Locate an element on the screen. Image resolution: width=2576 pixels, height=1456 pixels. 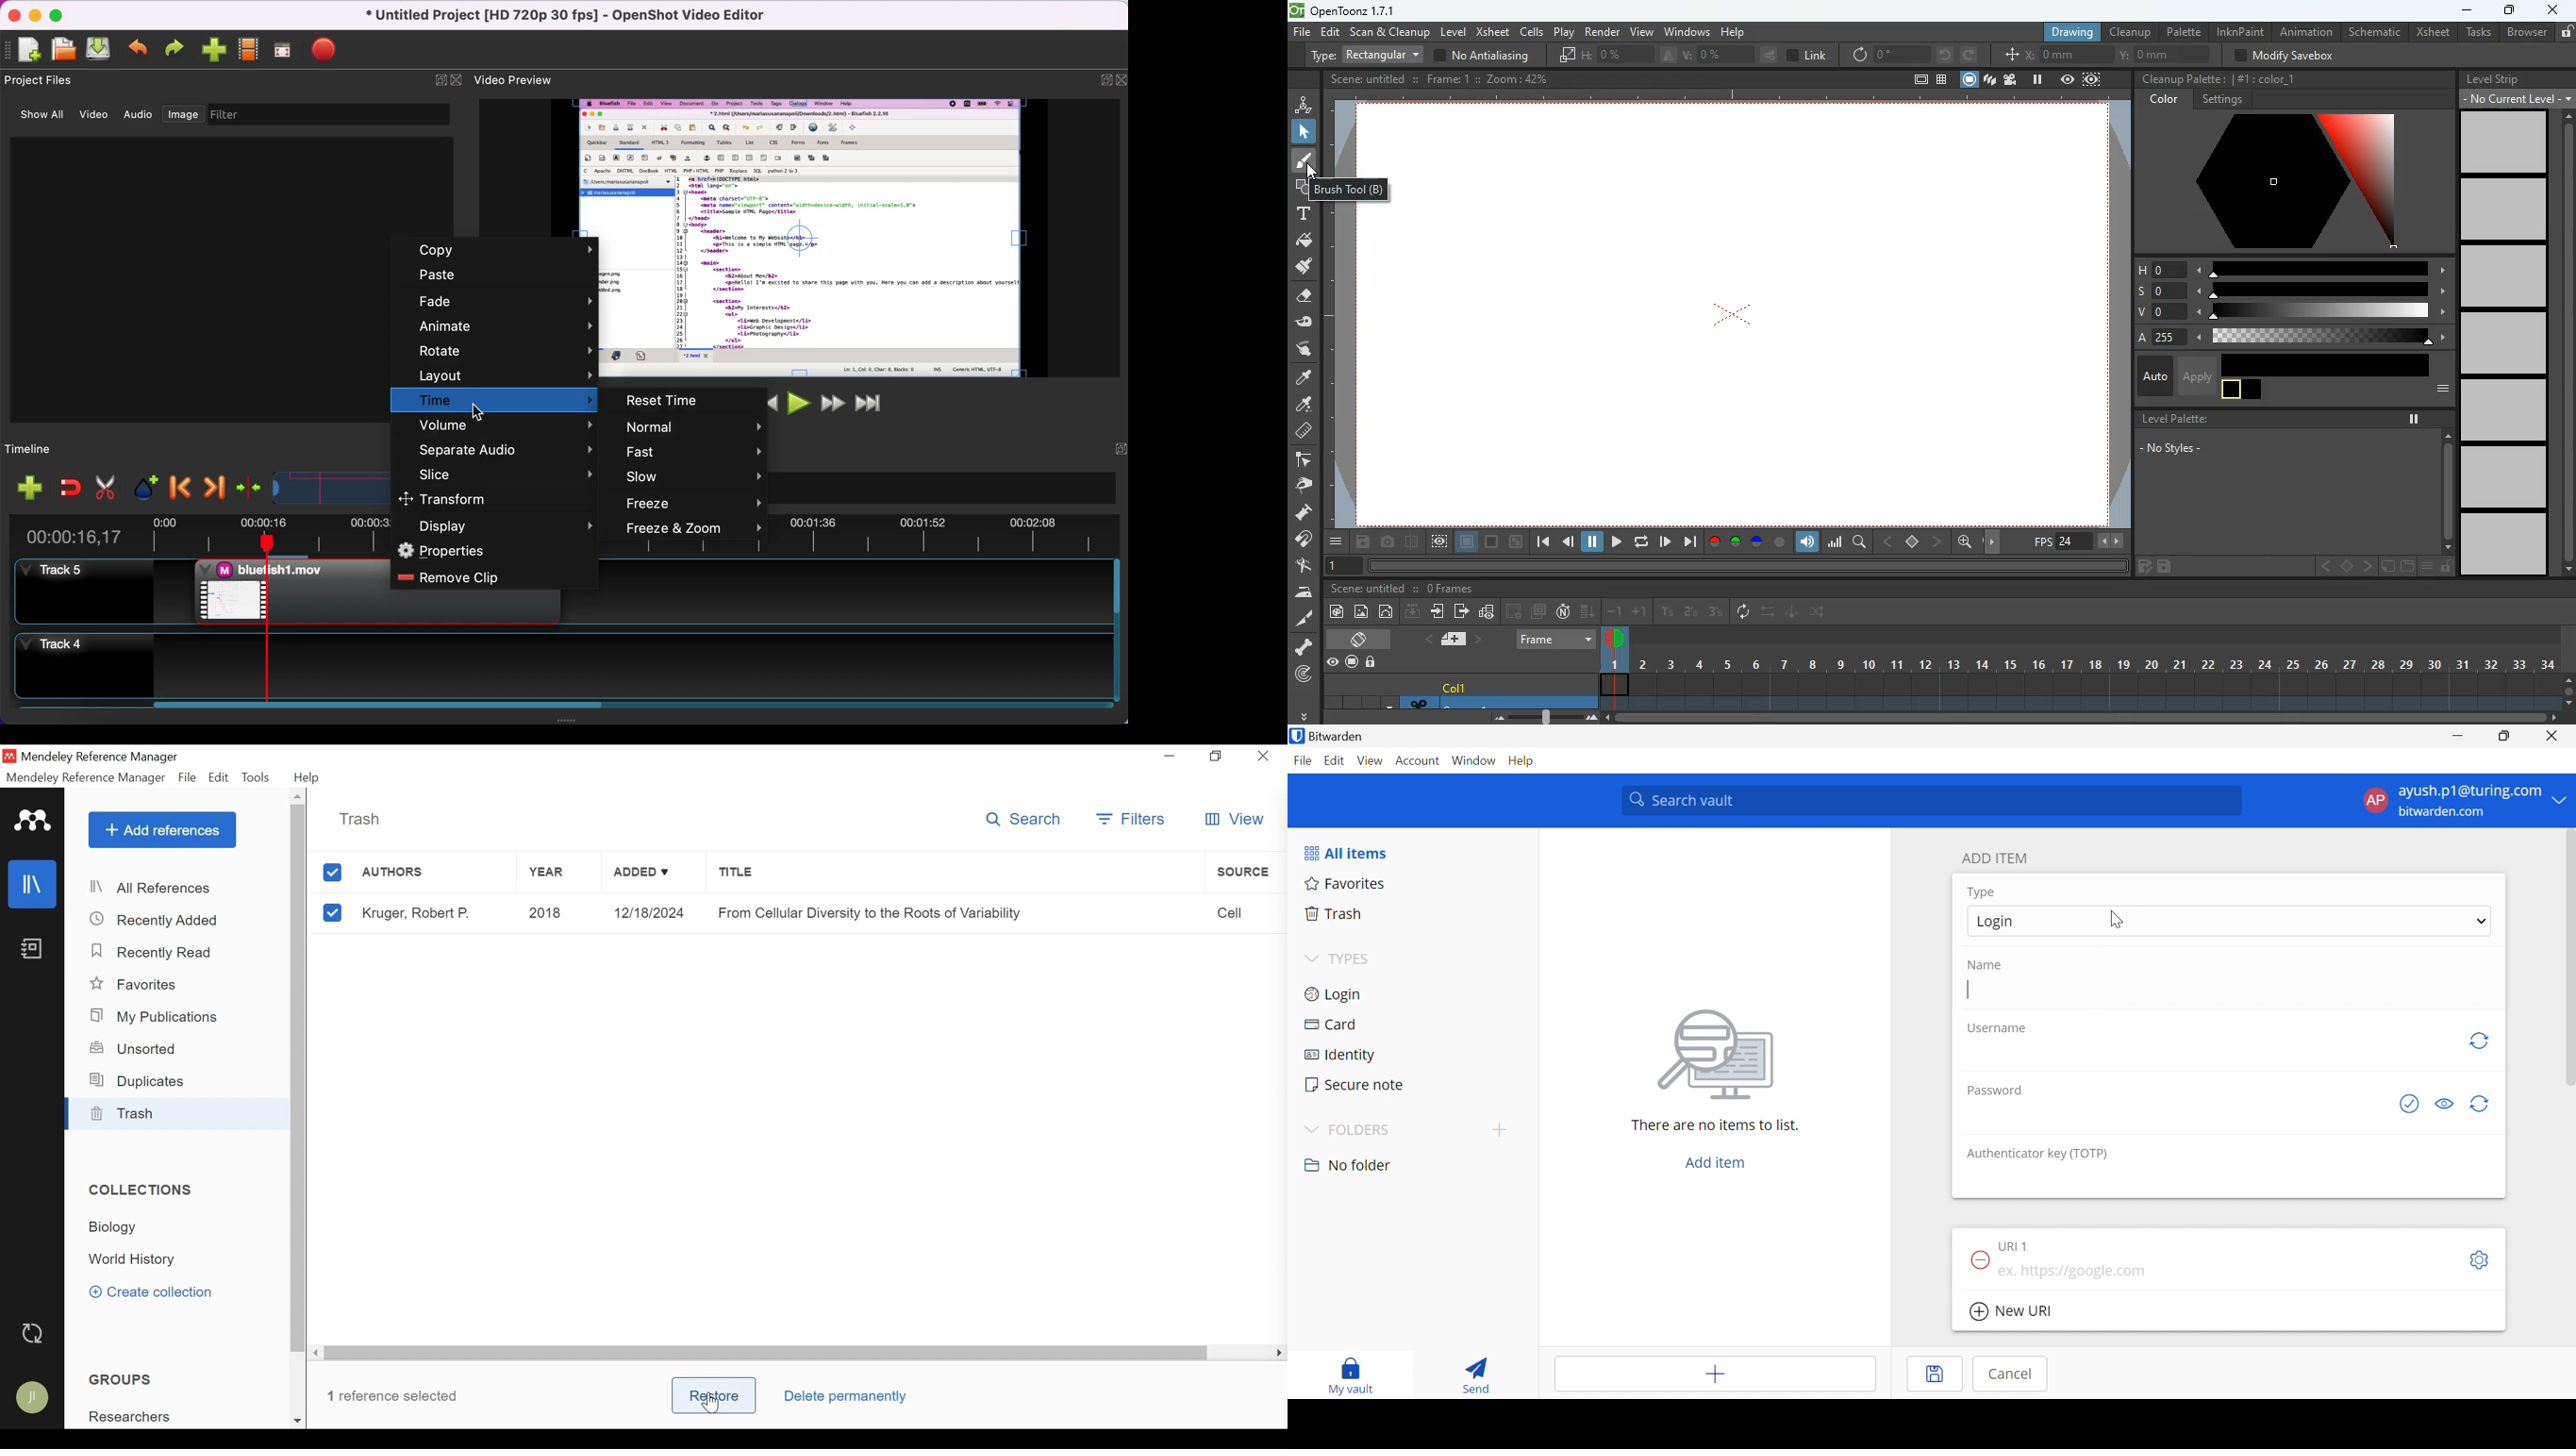
forward is located at coordinates (1665, 541).